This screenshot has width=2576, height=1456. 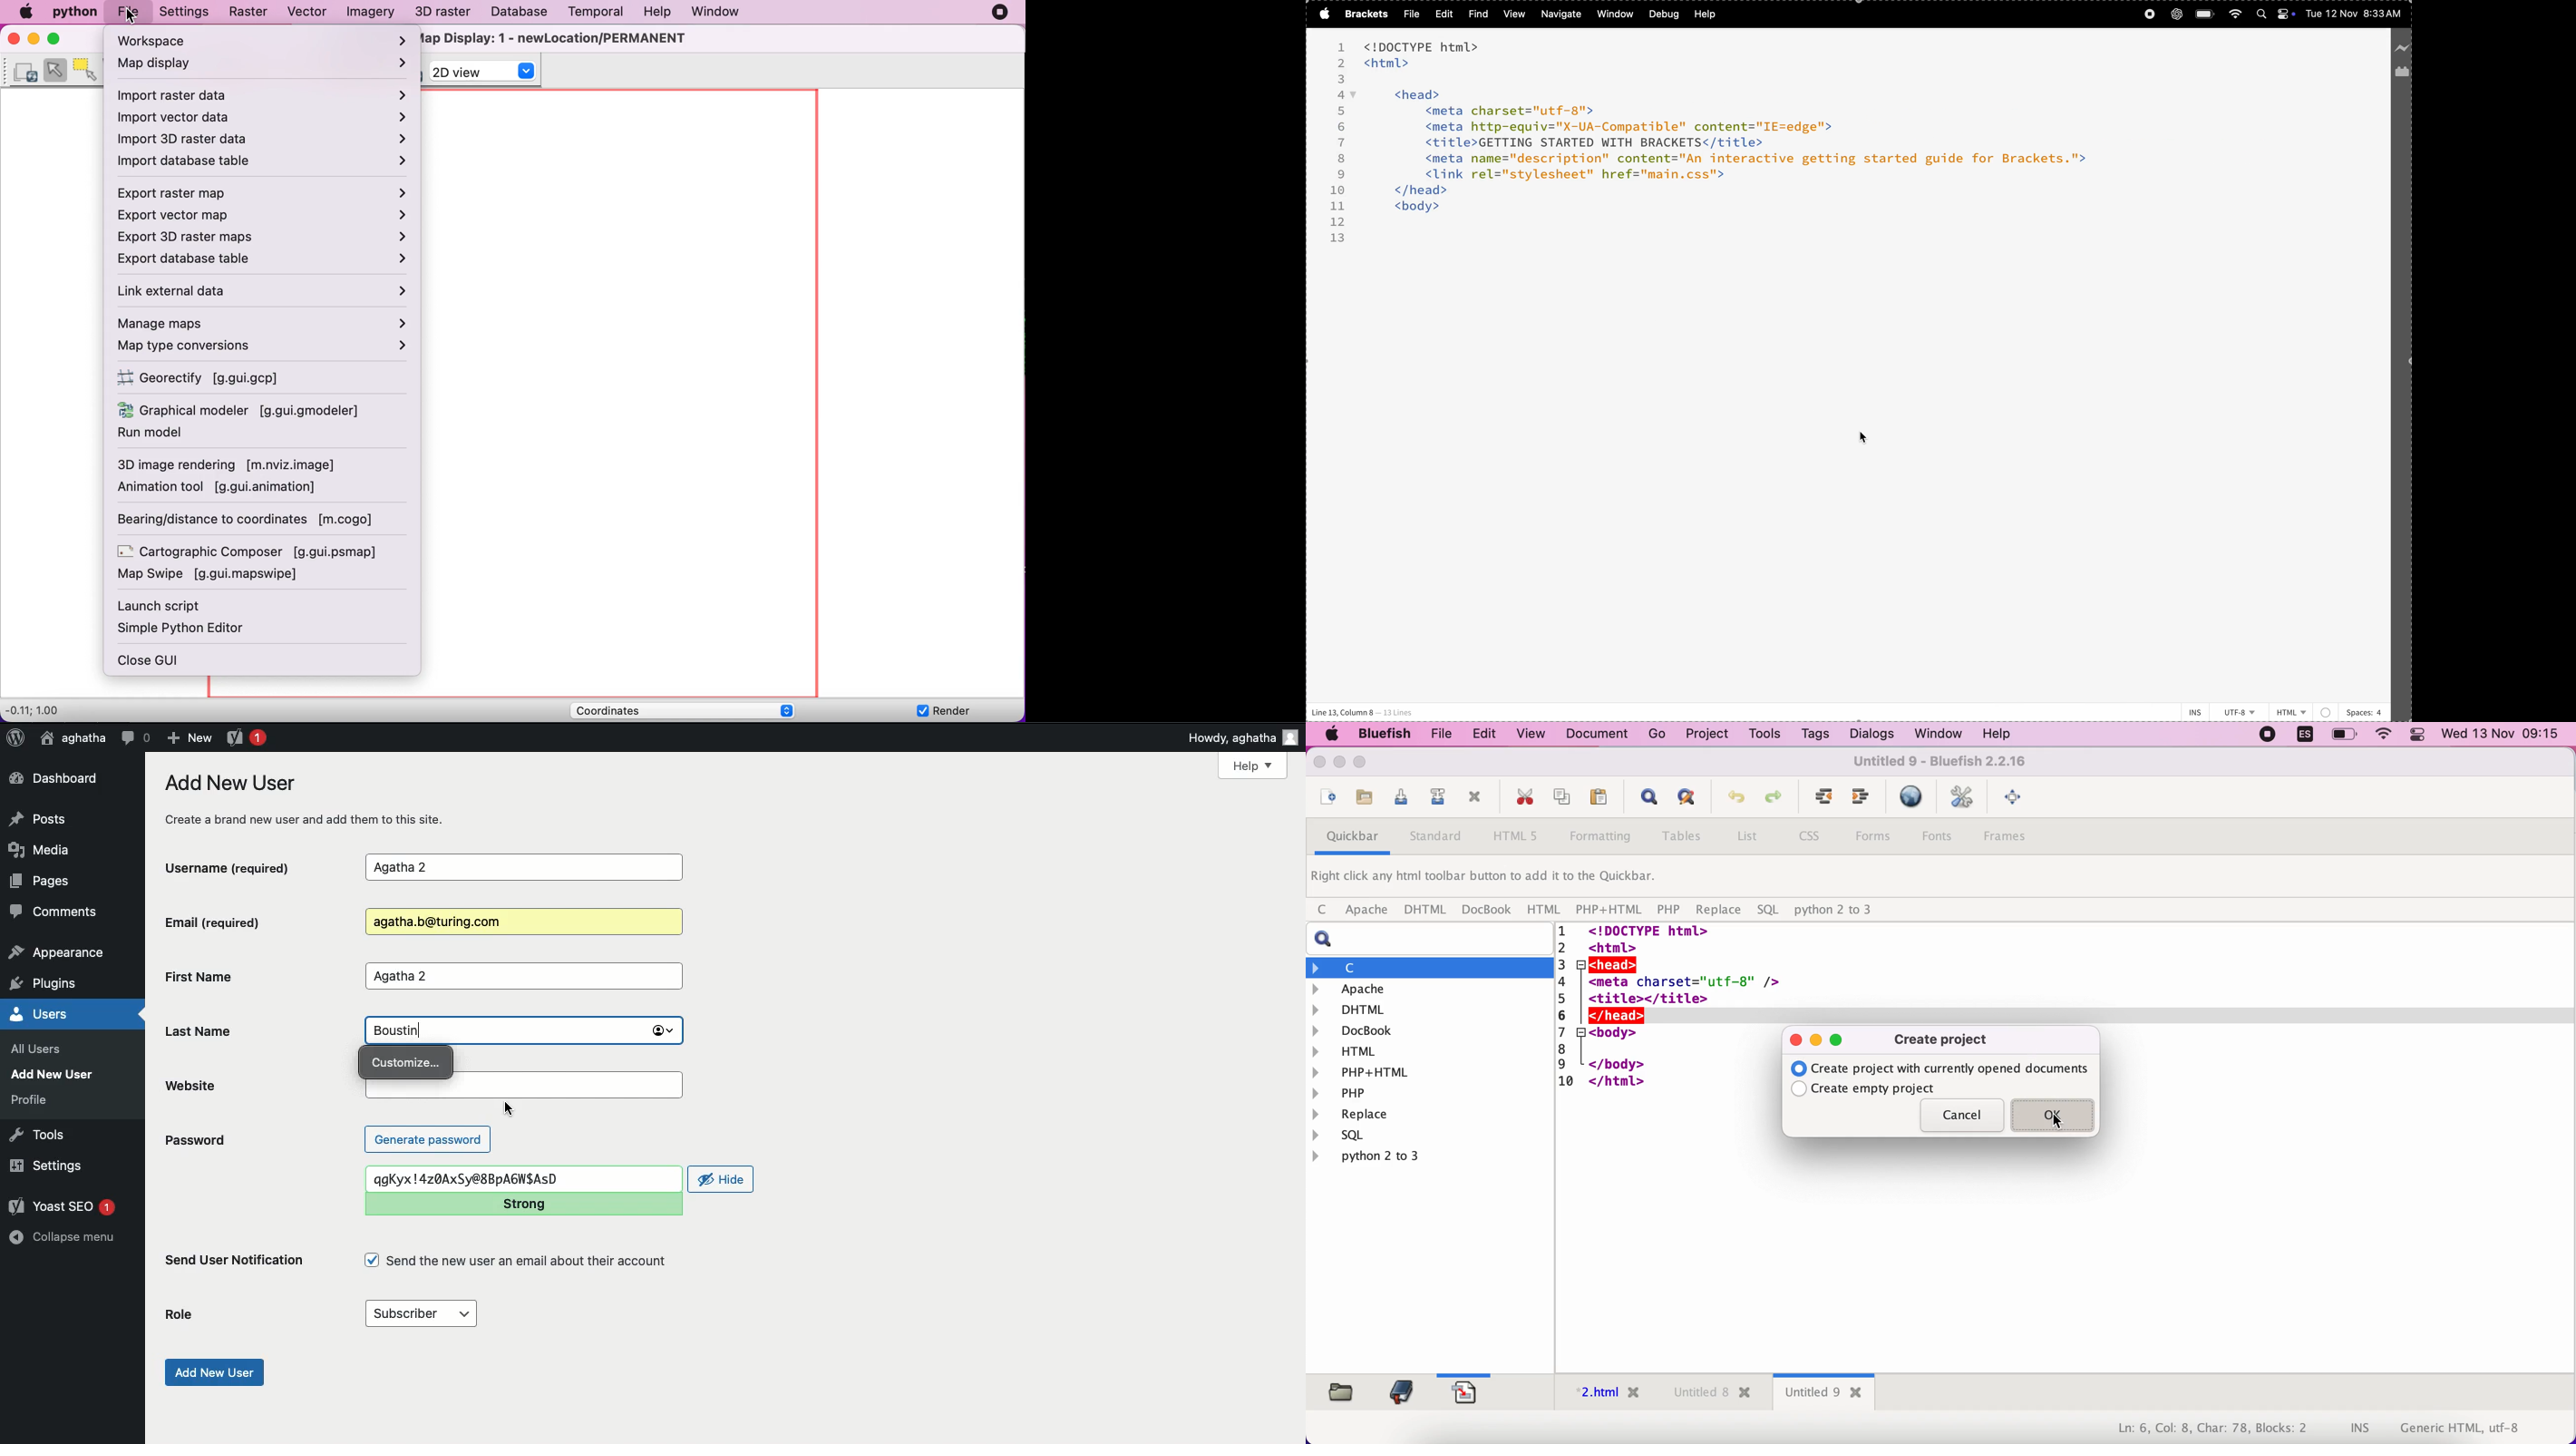 What do you see at coordinates (1398, 800) in the screenshot?
I see `save current file` at bounding box center [1398, 800].